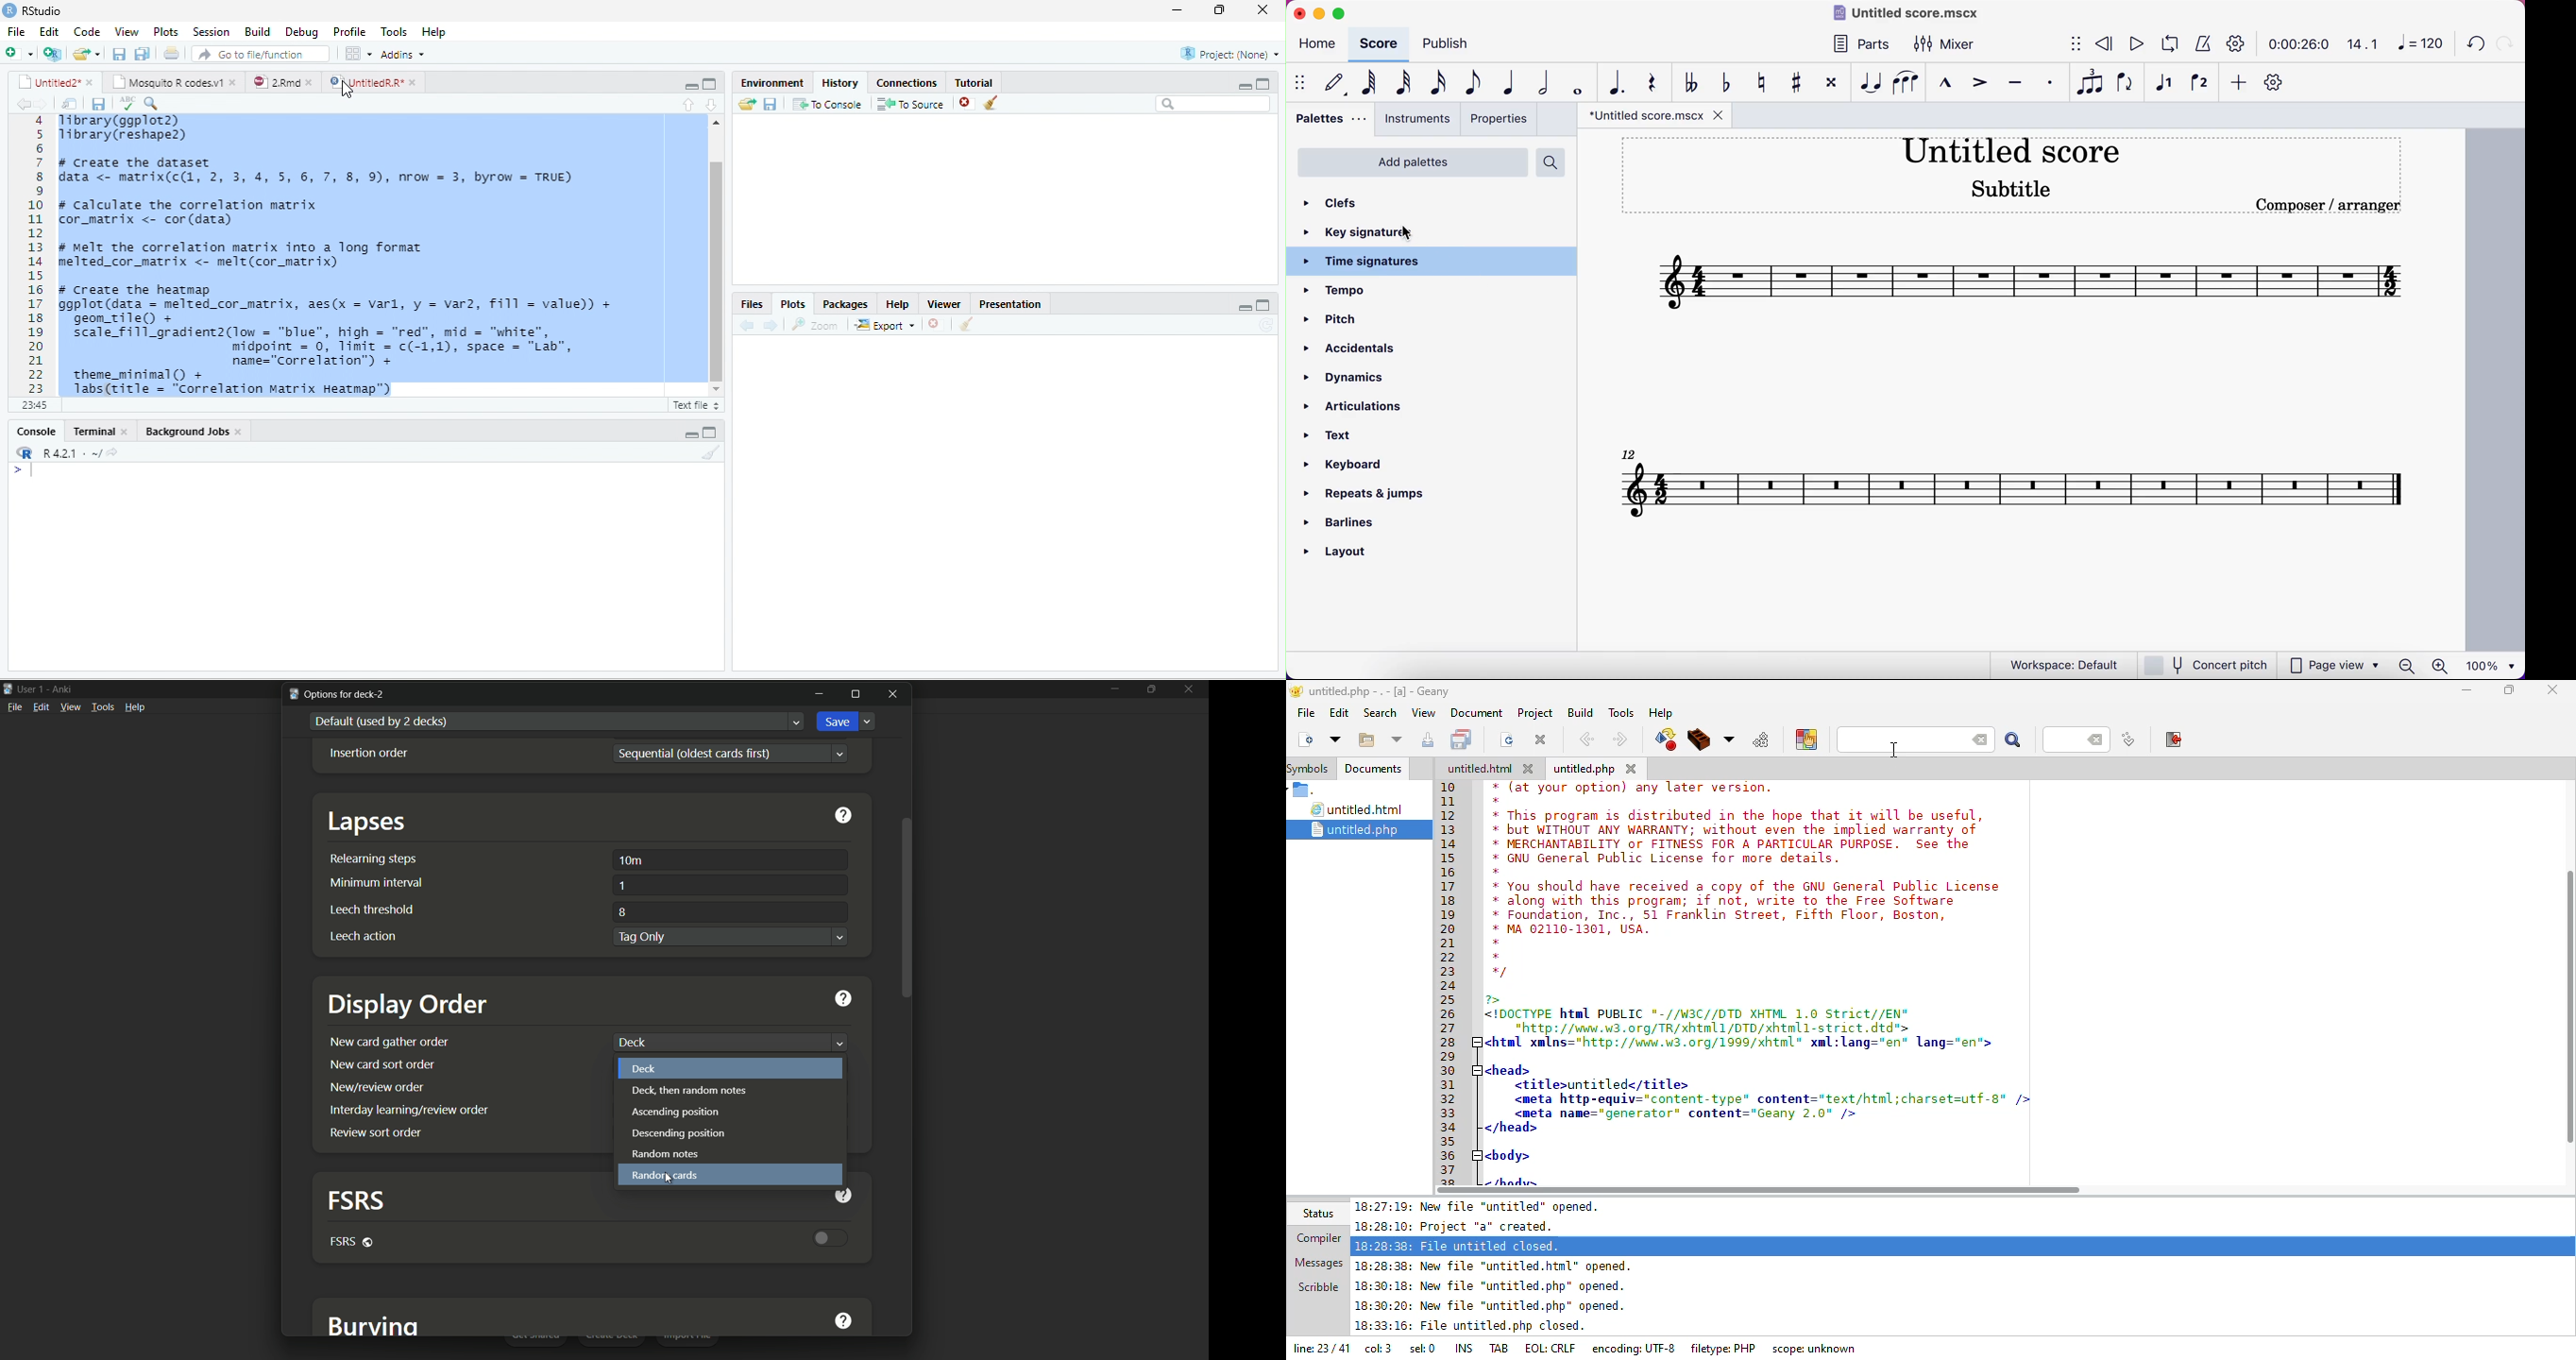 The width and height of the screenshot is (2576, 1372). Describe the element at coordinates (302, 33) in the screenshot. I see `debug` at that location.